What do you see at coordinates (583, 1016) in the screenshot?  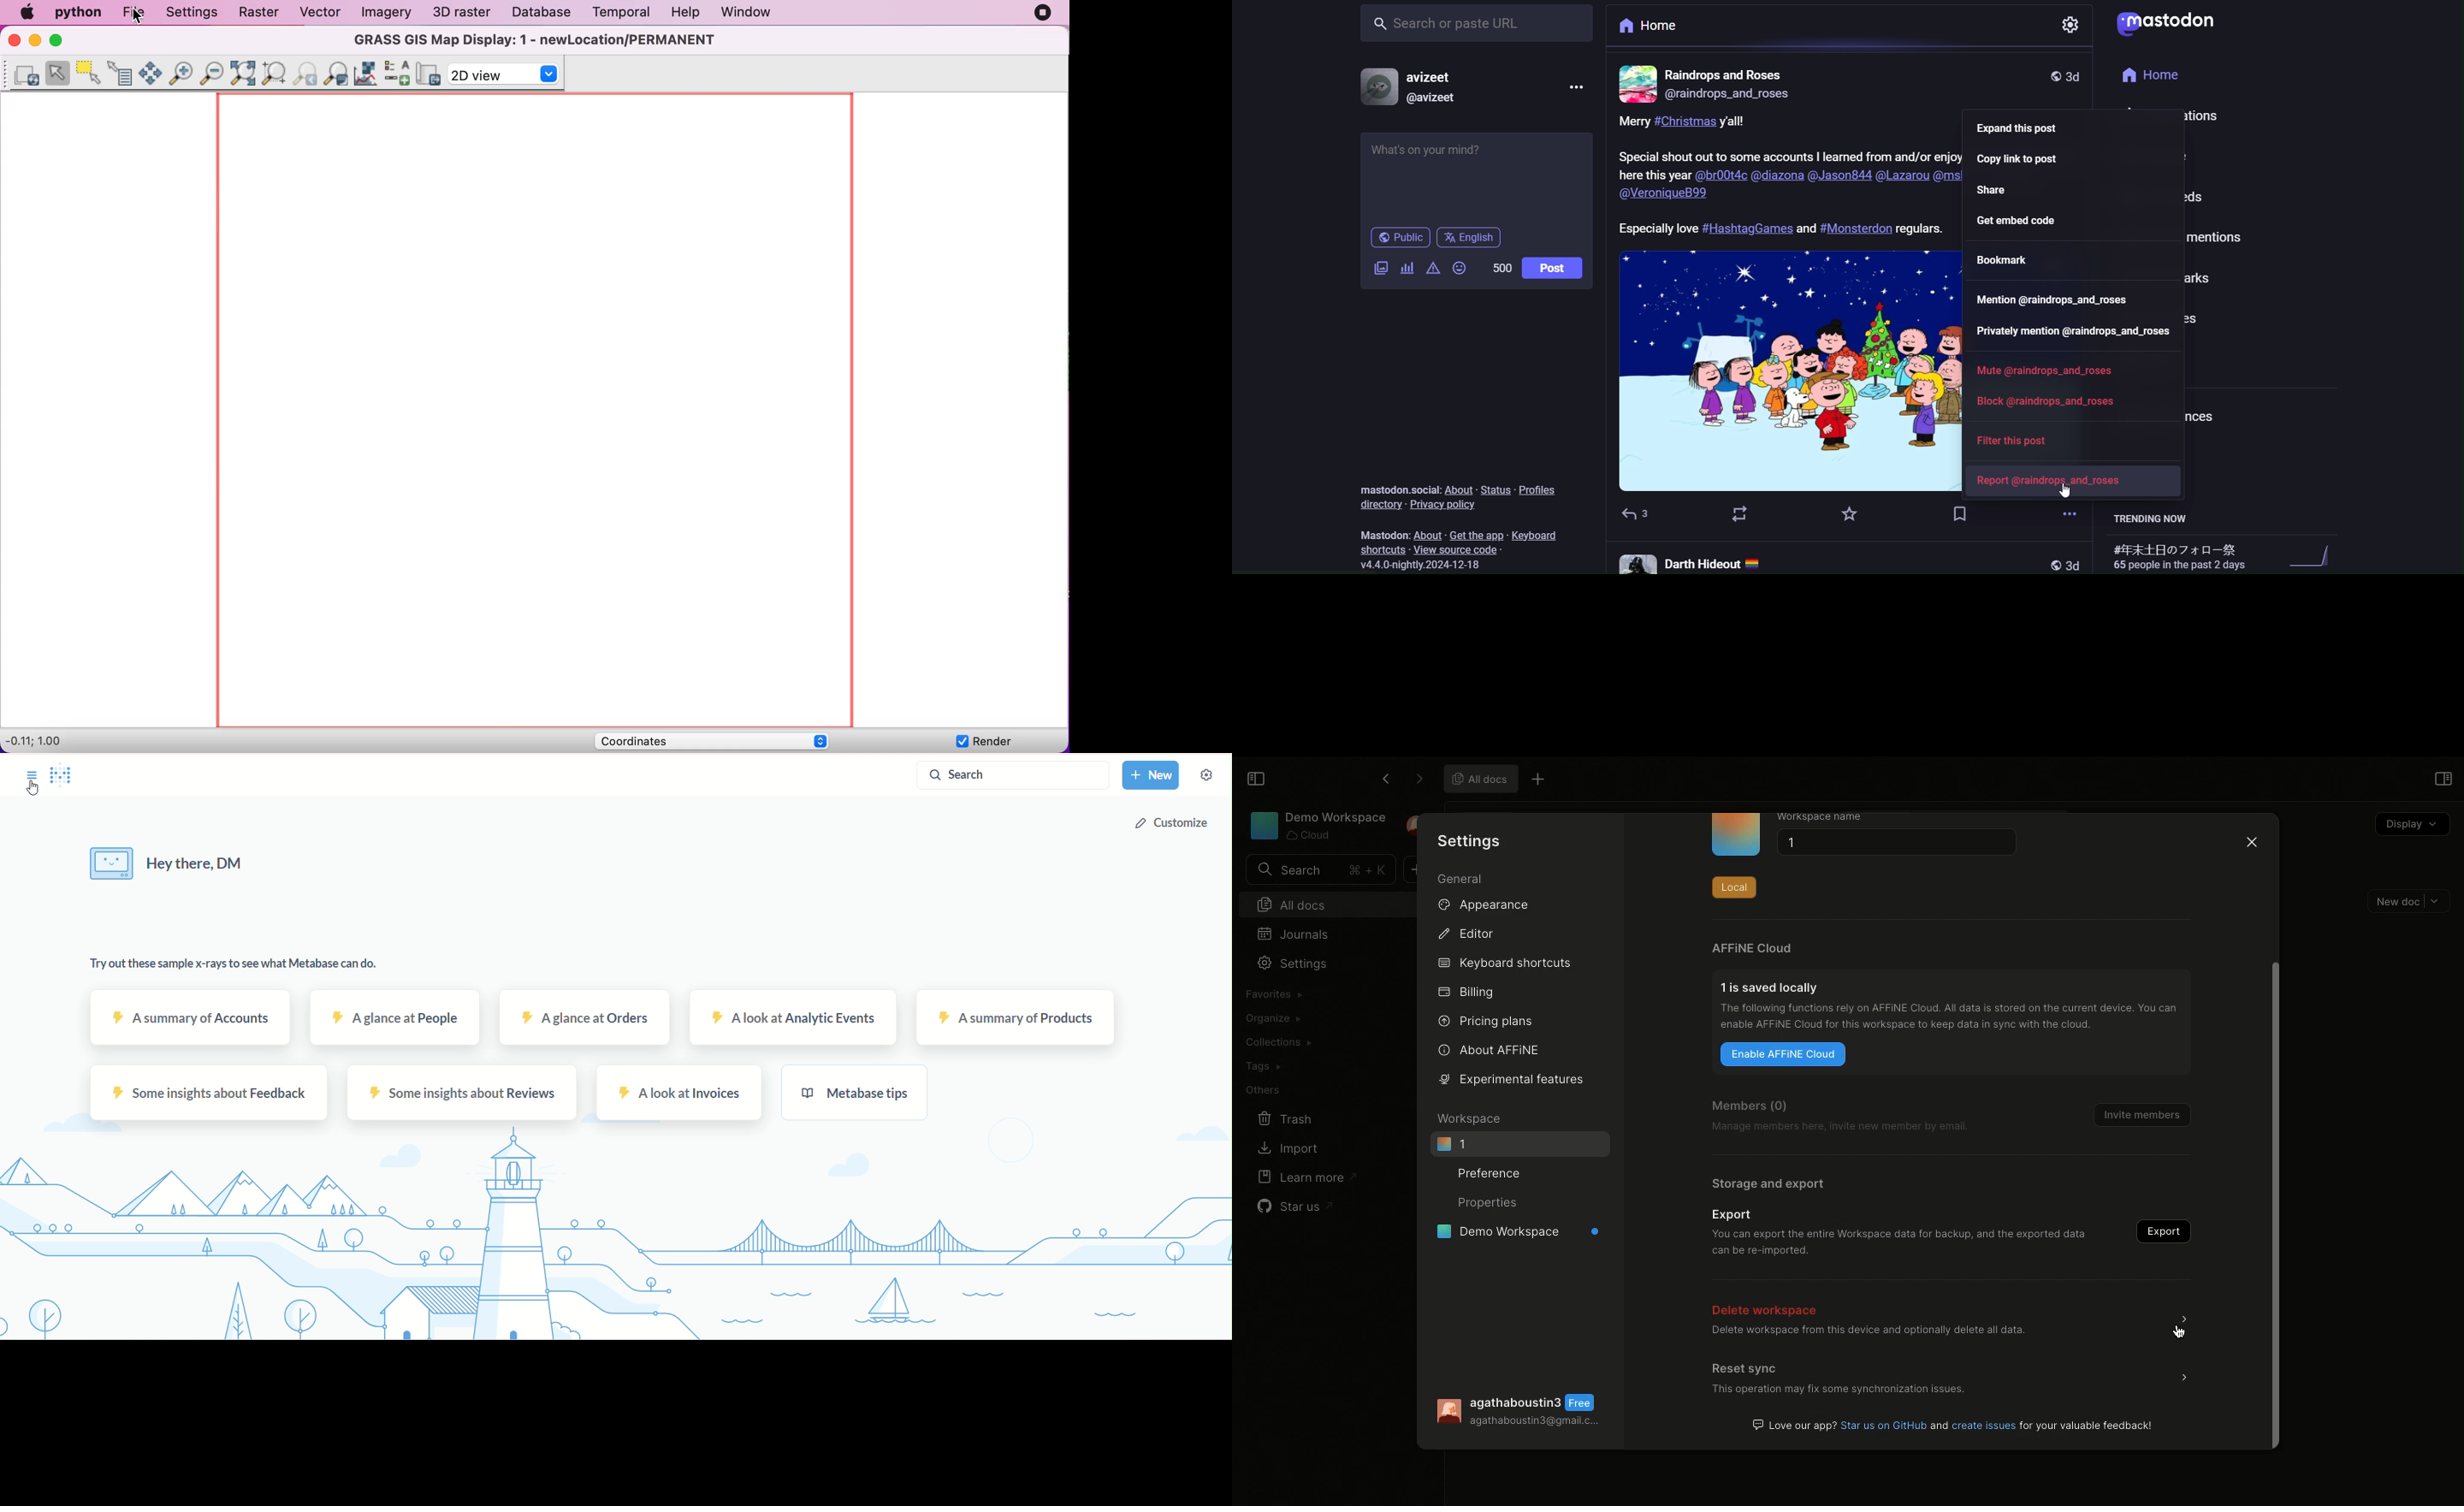 I see `A glance at orders` at bounding box center [583, 1016].